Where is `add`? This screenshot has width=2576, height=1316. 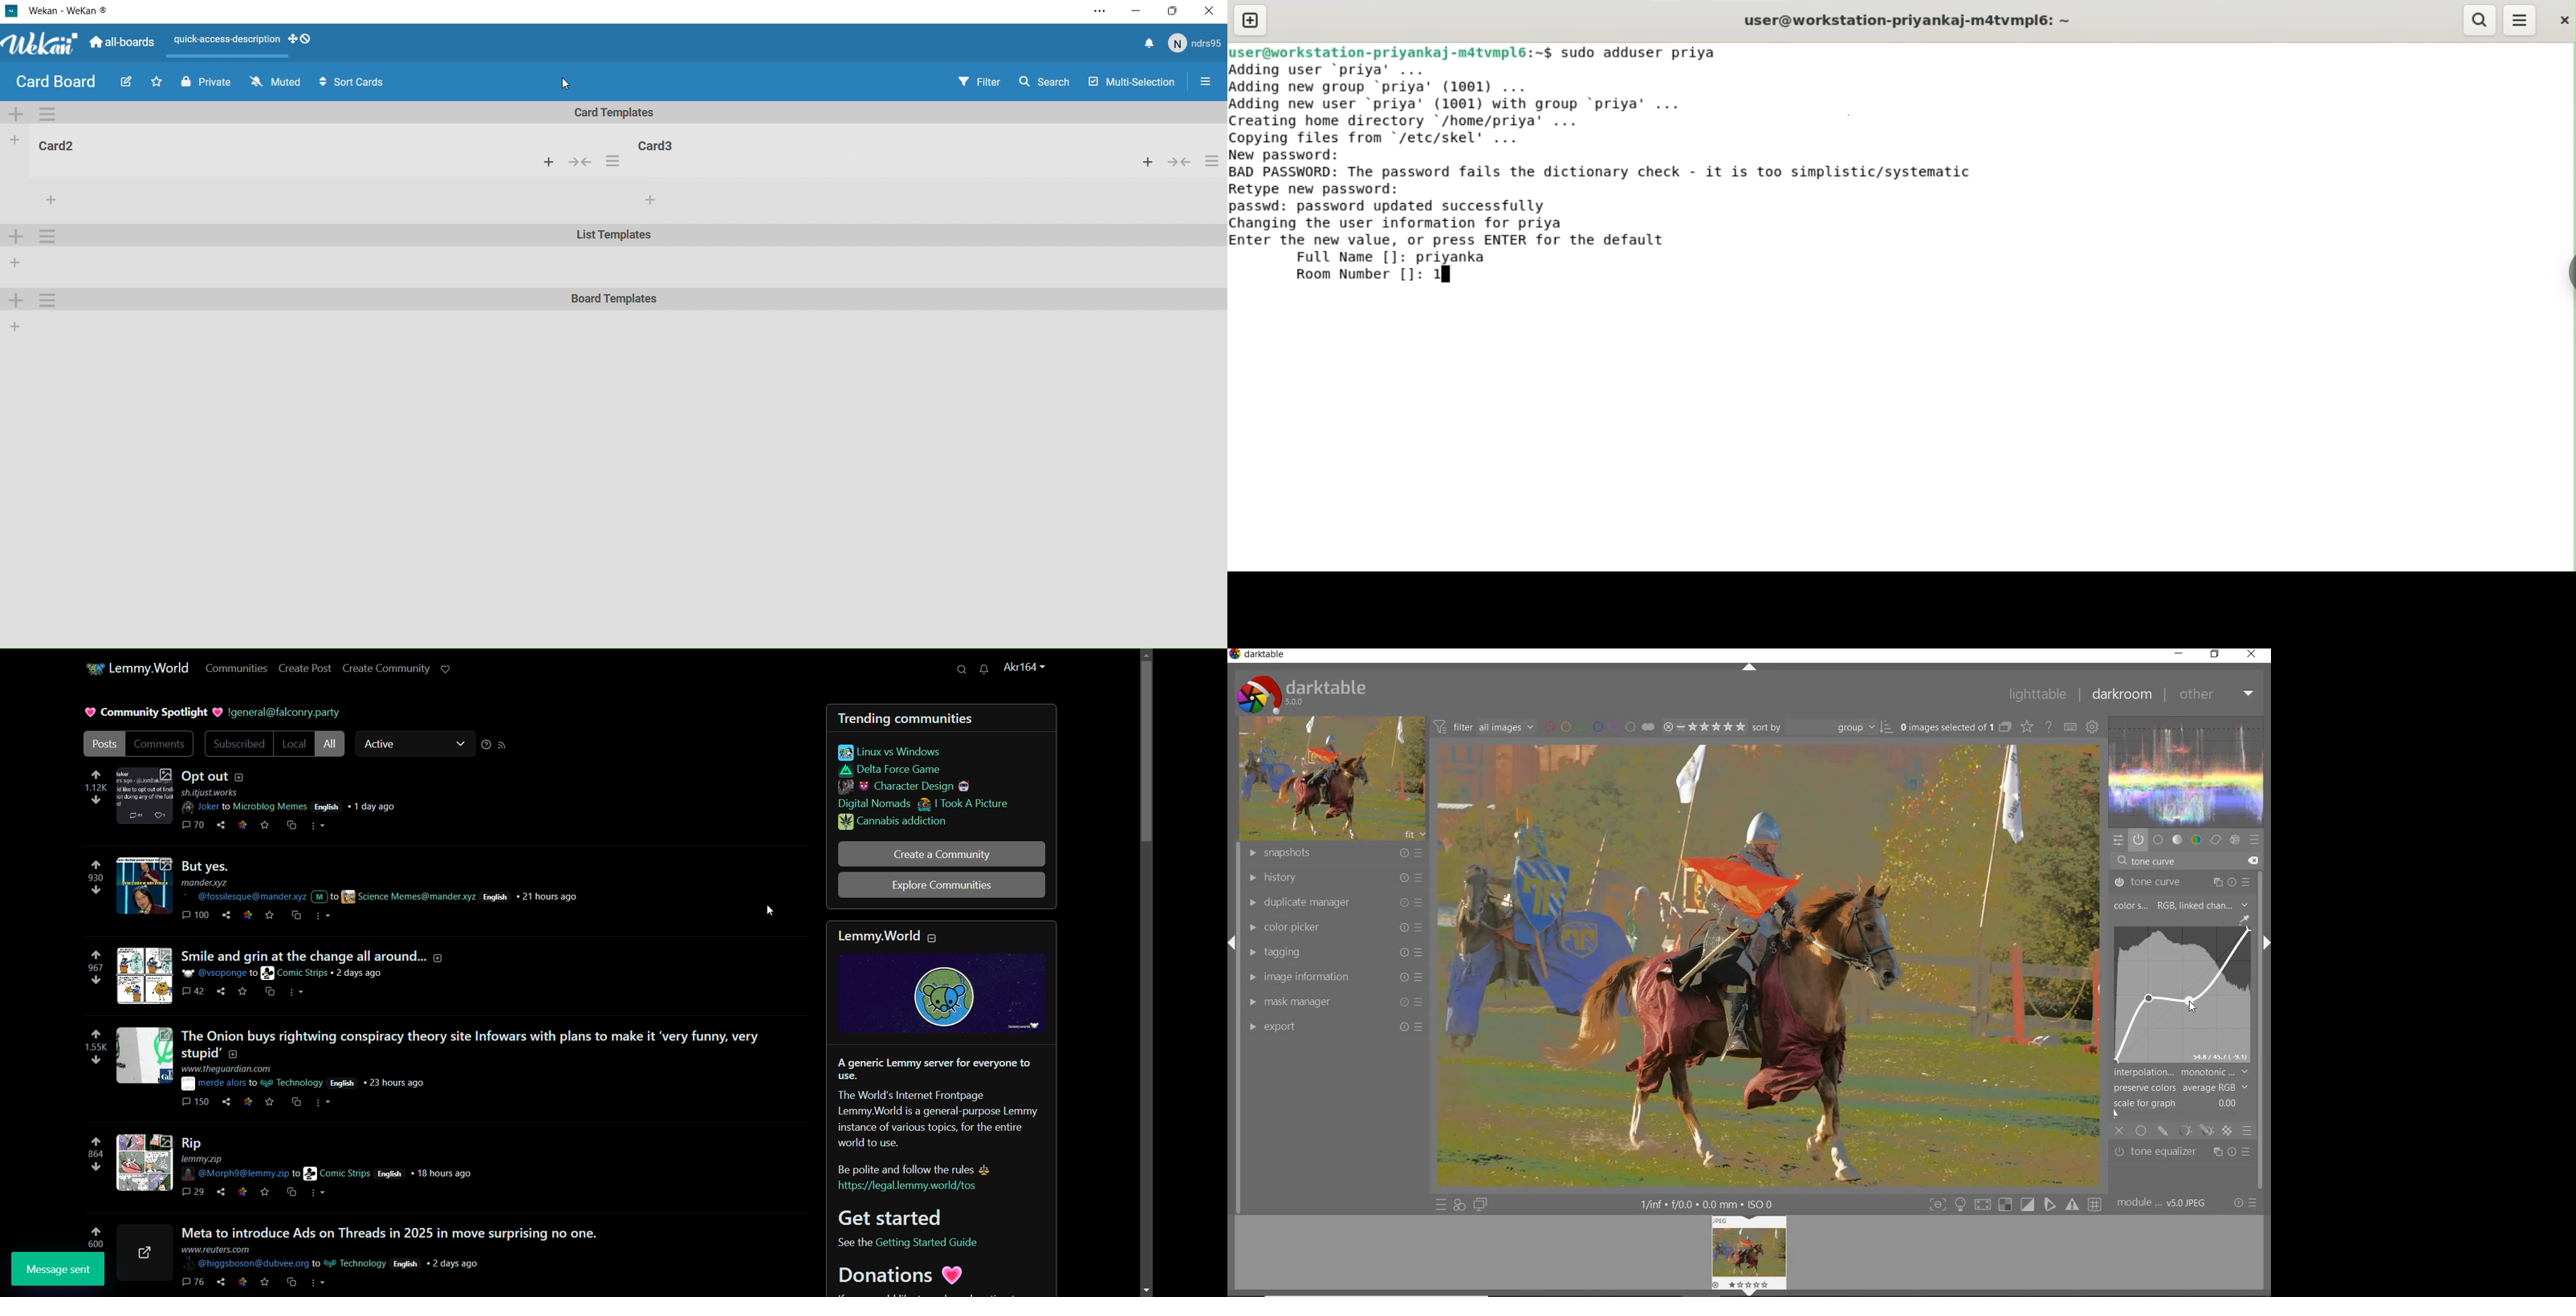
add is located at coordinates (12, 301).